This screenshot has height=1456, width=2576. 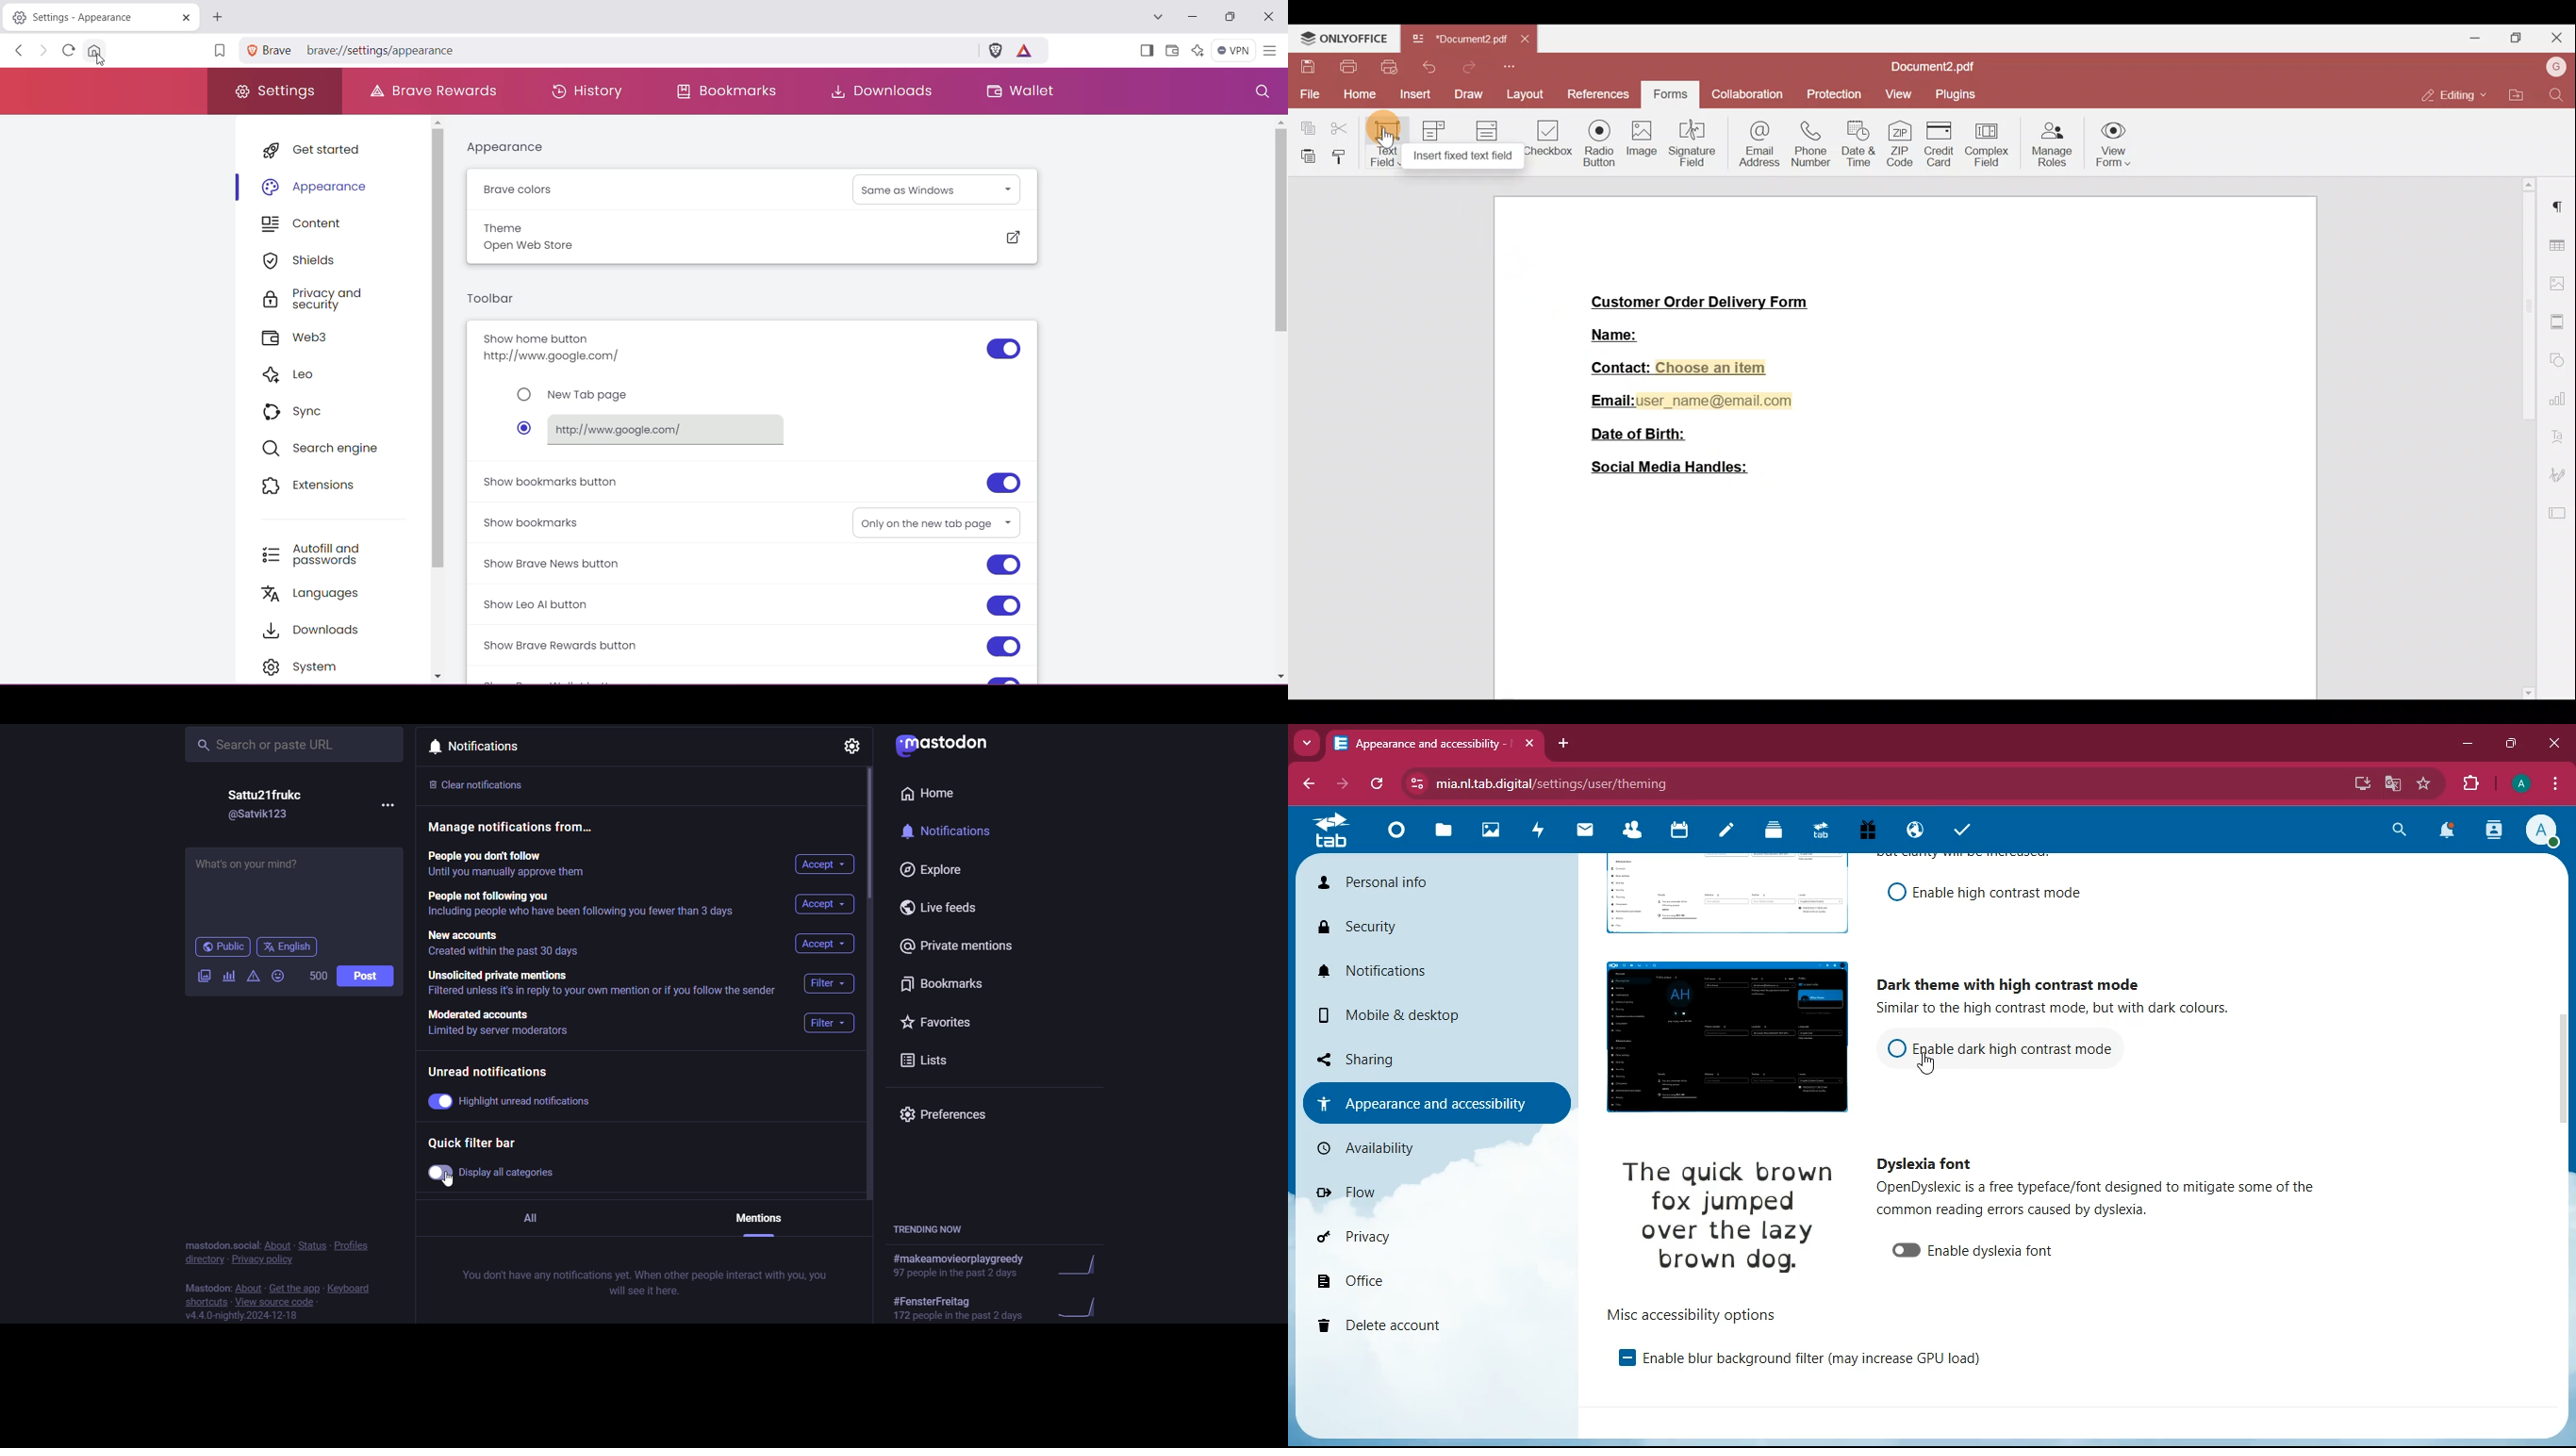 What do you see at coordinates (939, 907) in the screenshot?
I see `Live feeds` at bounding box center [939, 907].